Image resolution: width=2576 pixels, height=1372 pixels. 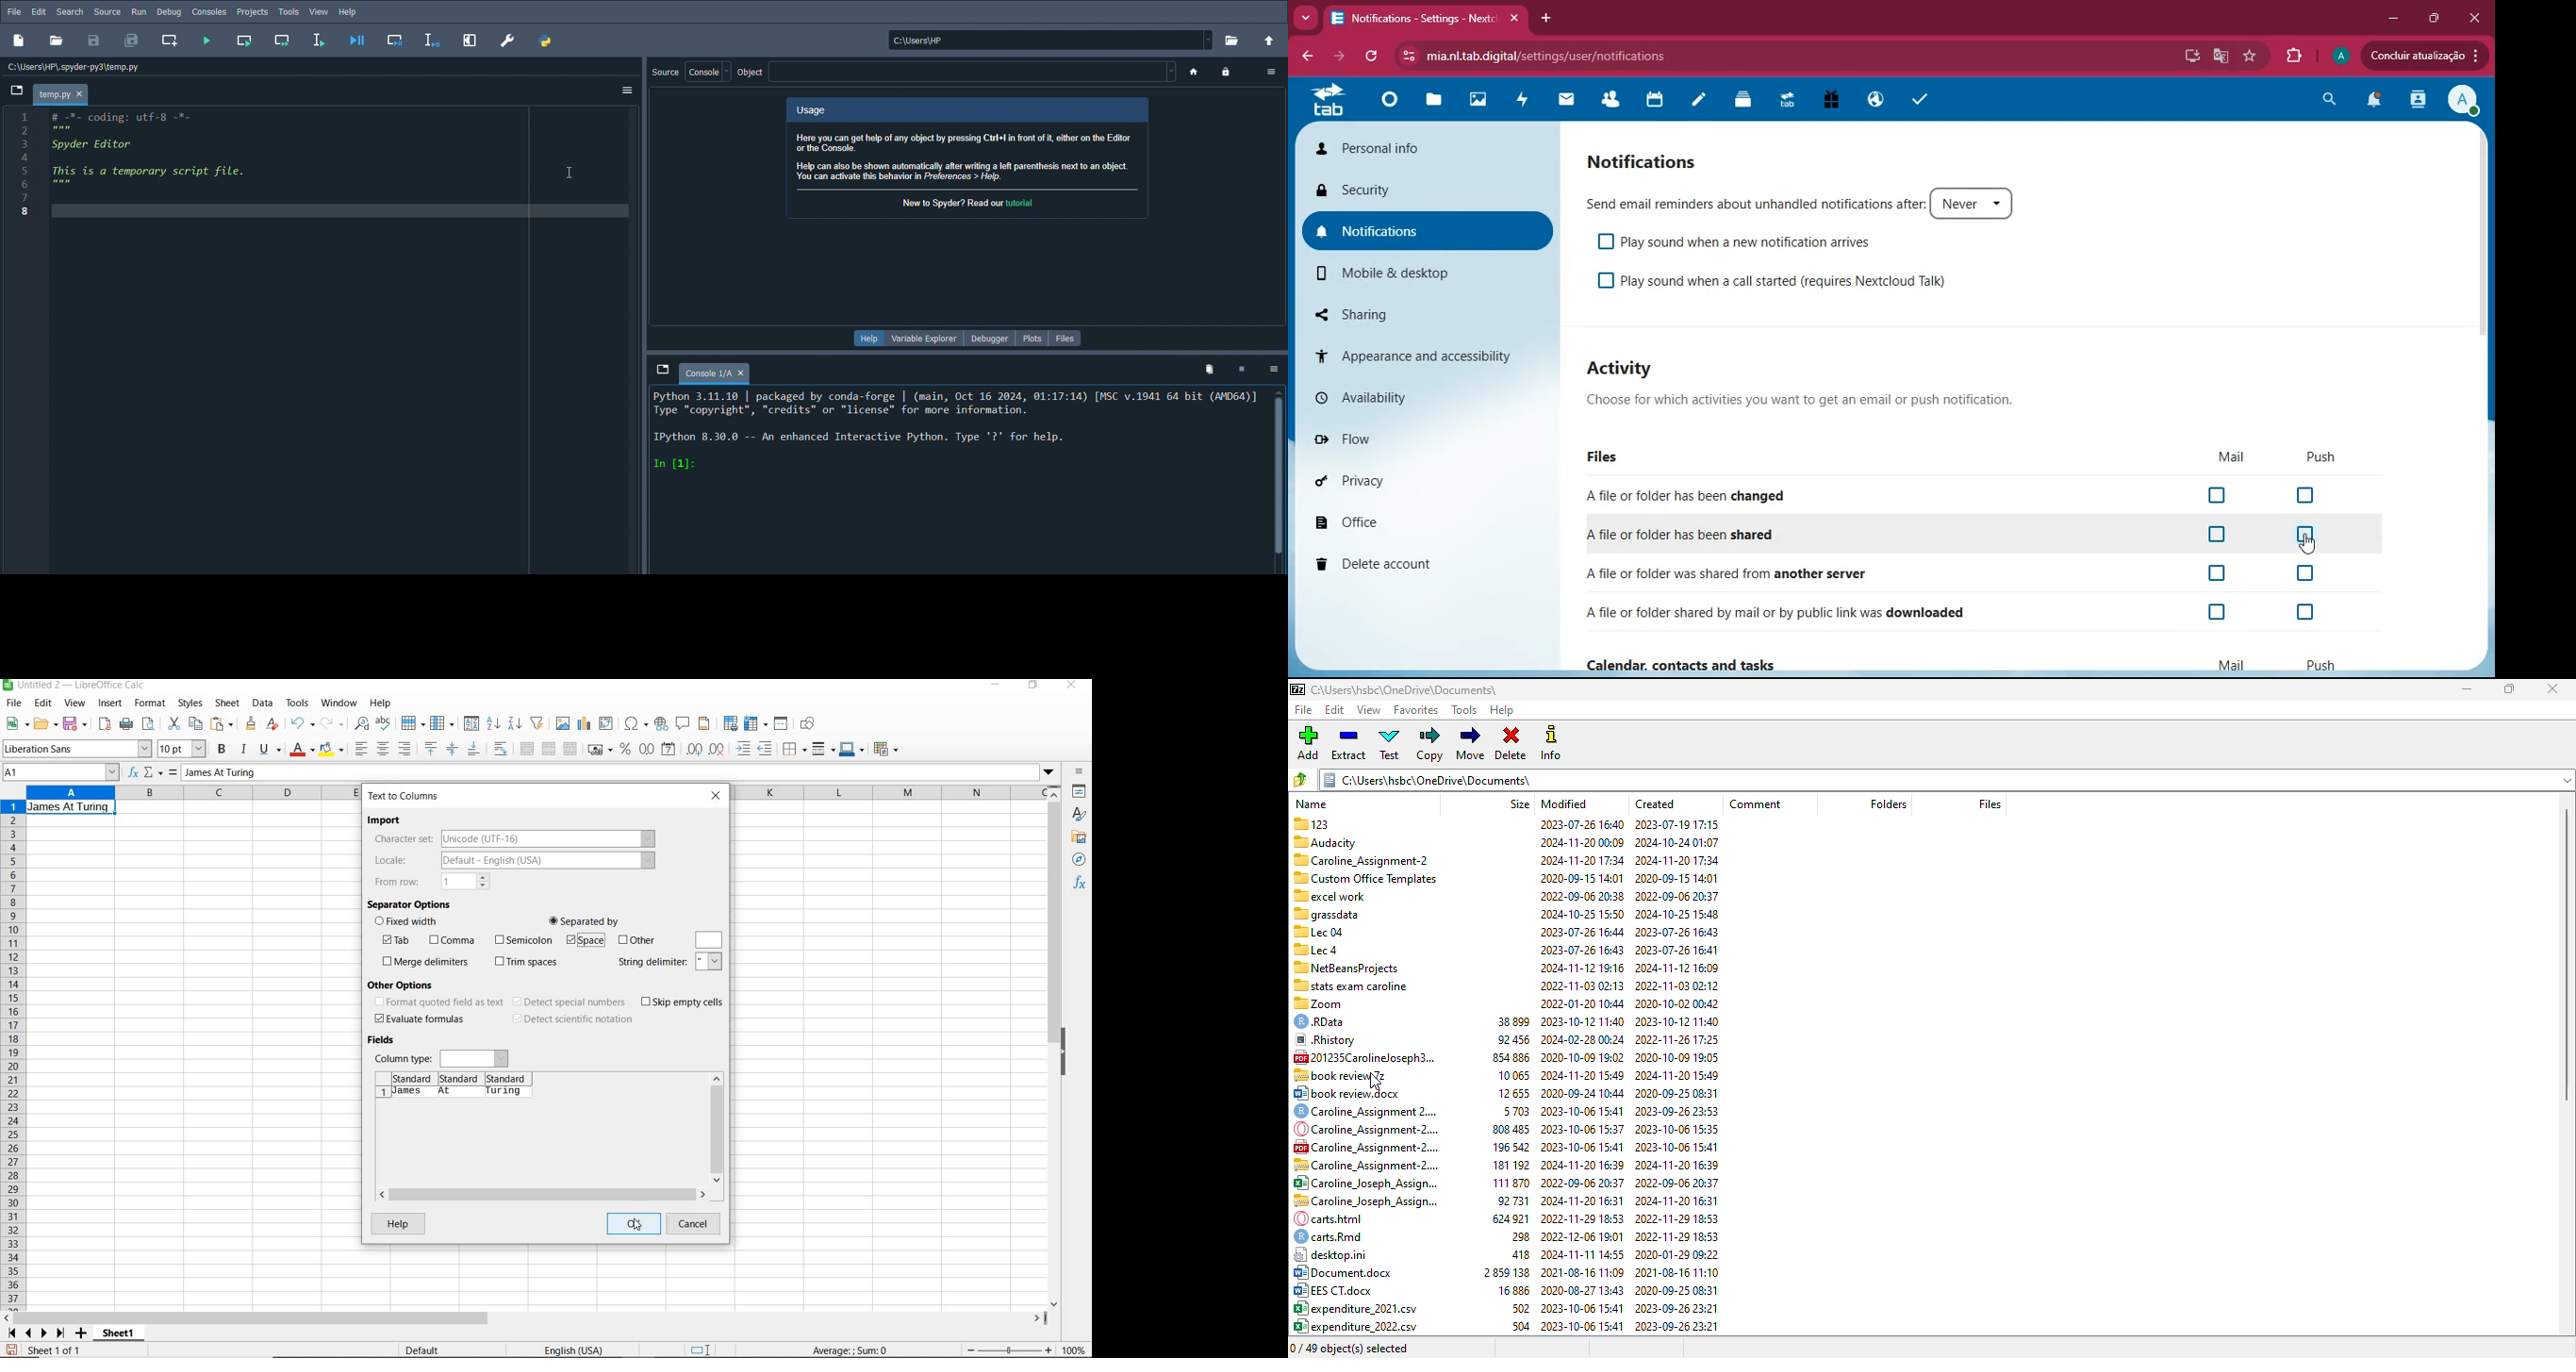 I want to click on tab, so click(x=400, y=940).